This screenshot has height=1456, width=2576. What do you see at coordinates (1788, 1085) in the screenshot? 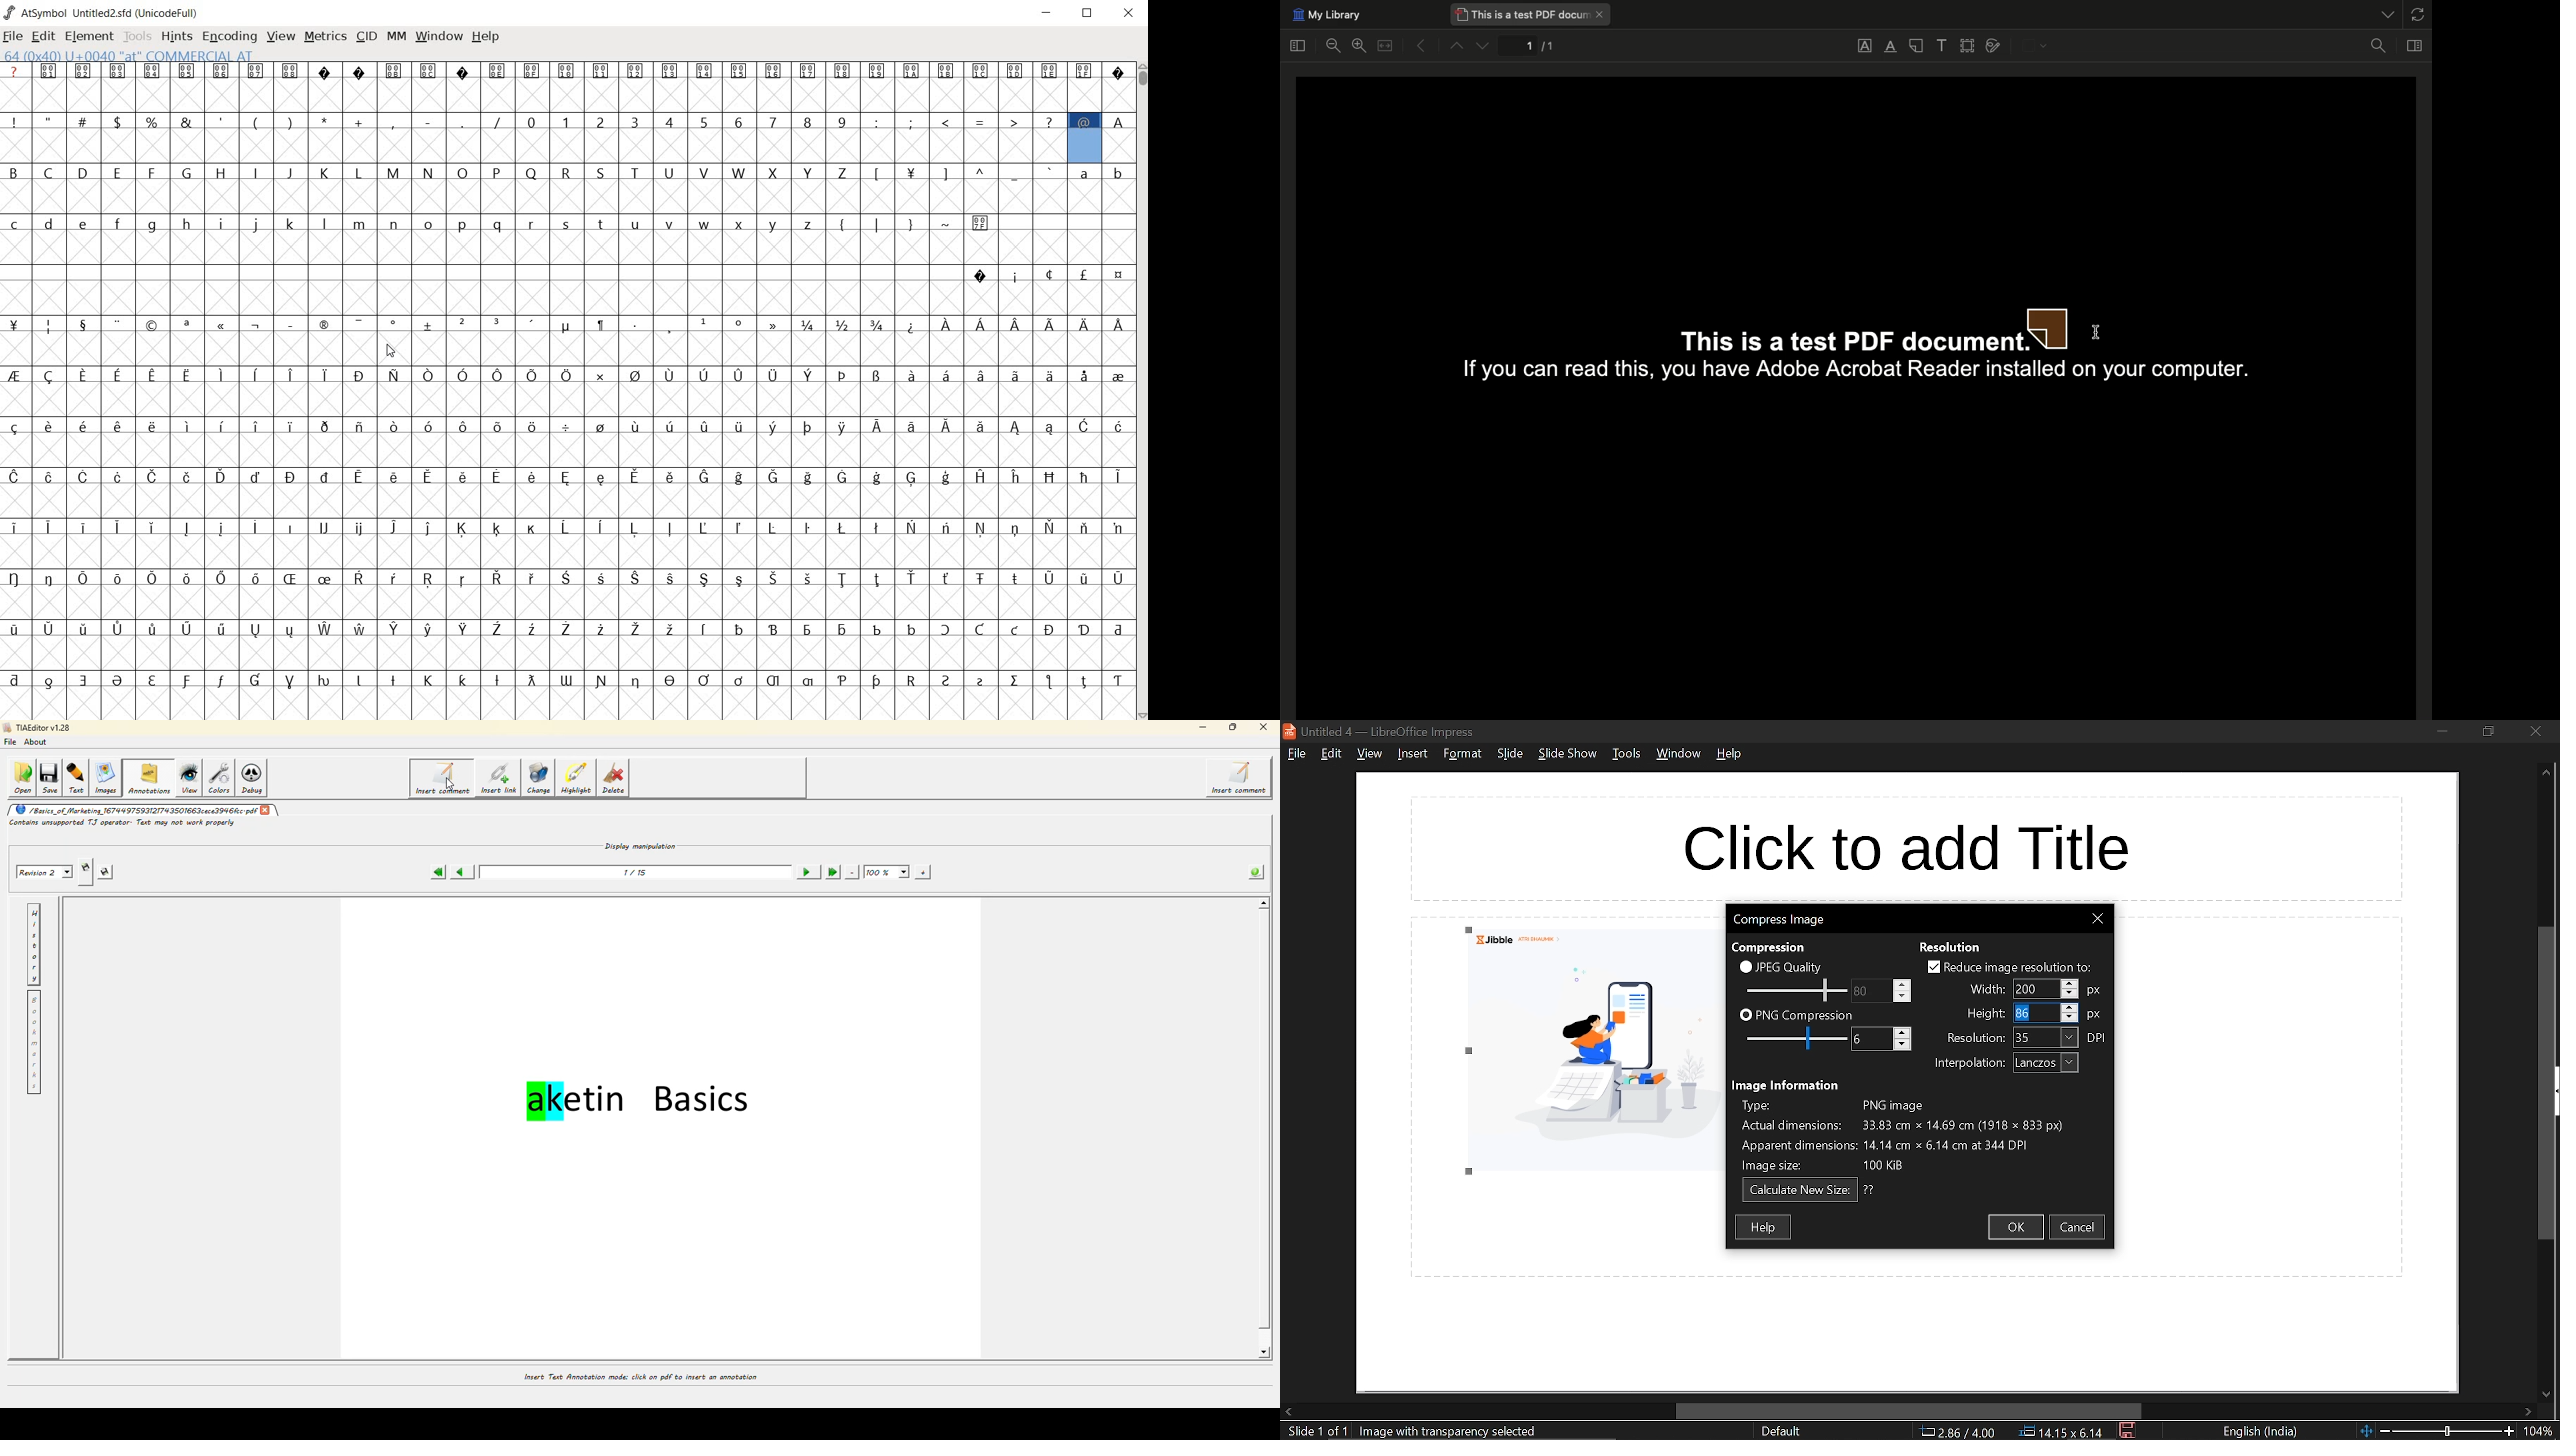
I see `image information` at bounding box center [1788, 1085].